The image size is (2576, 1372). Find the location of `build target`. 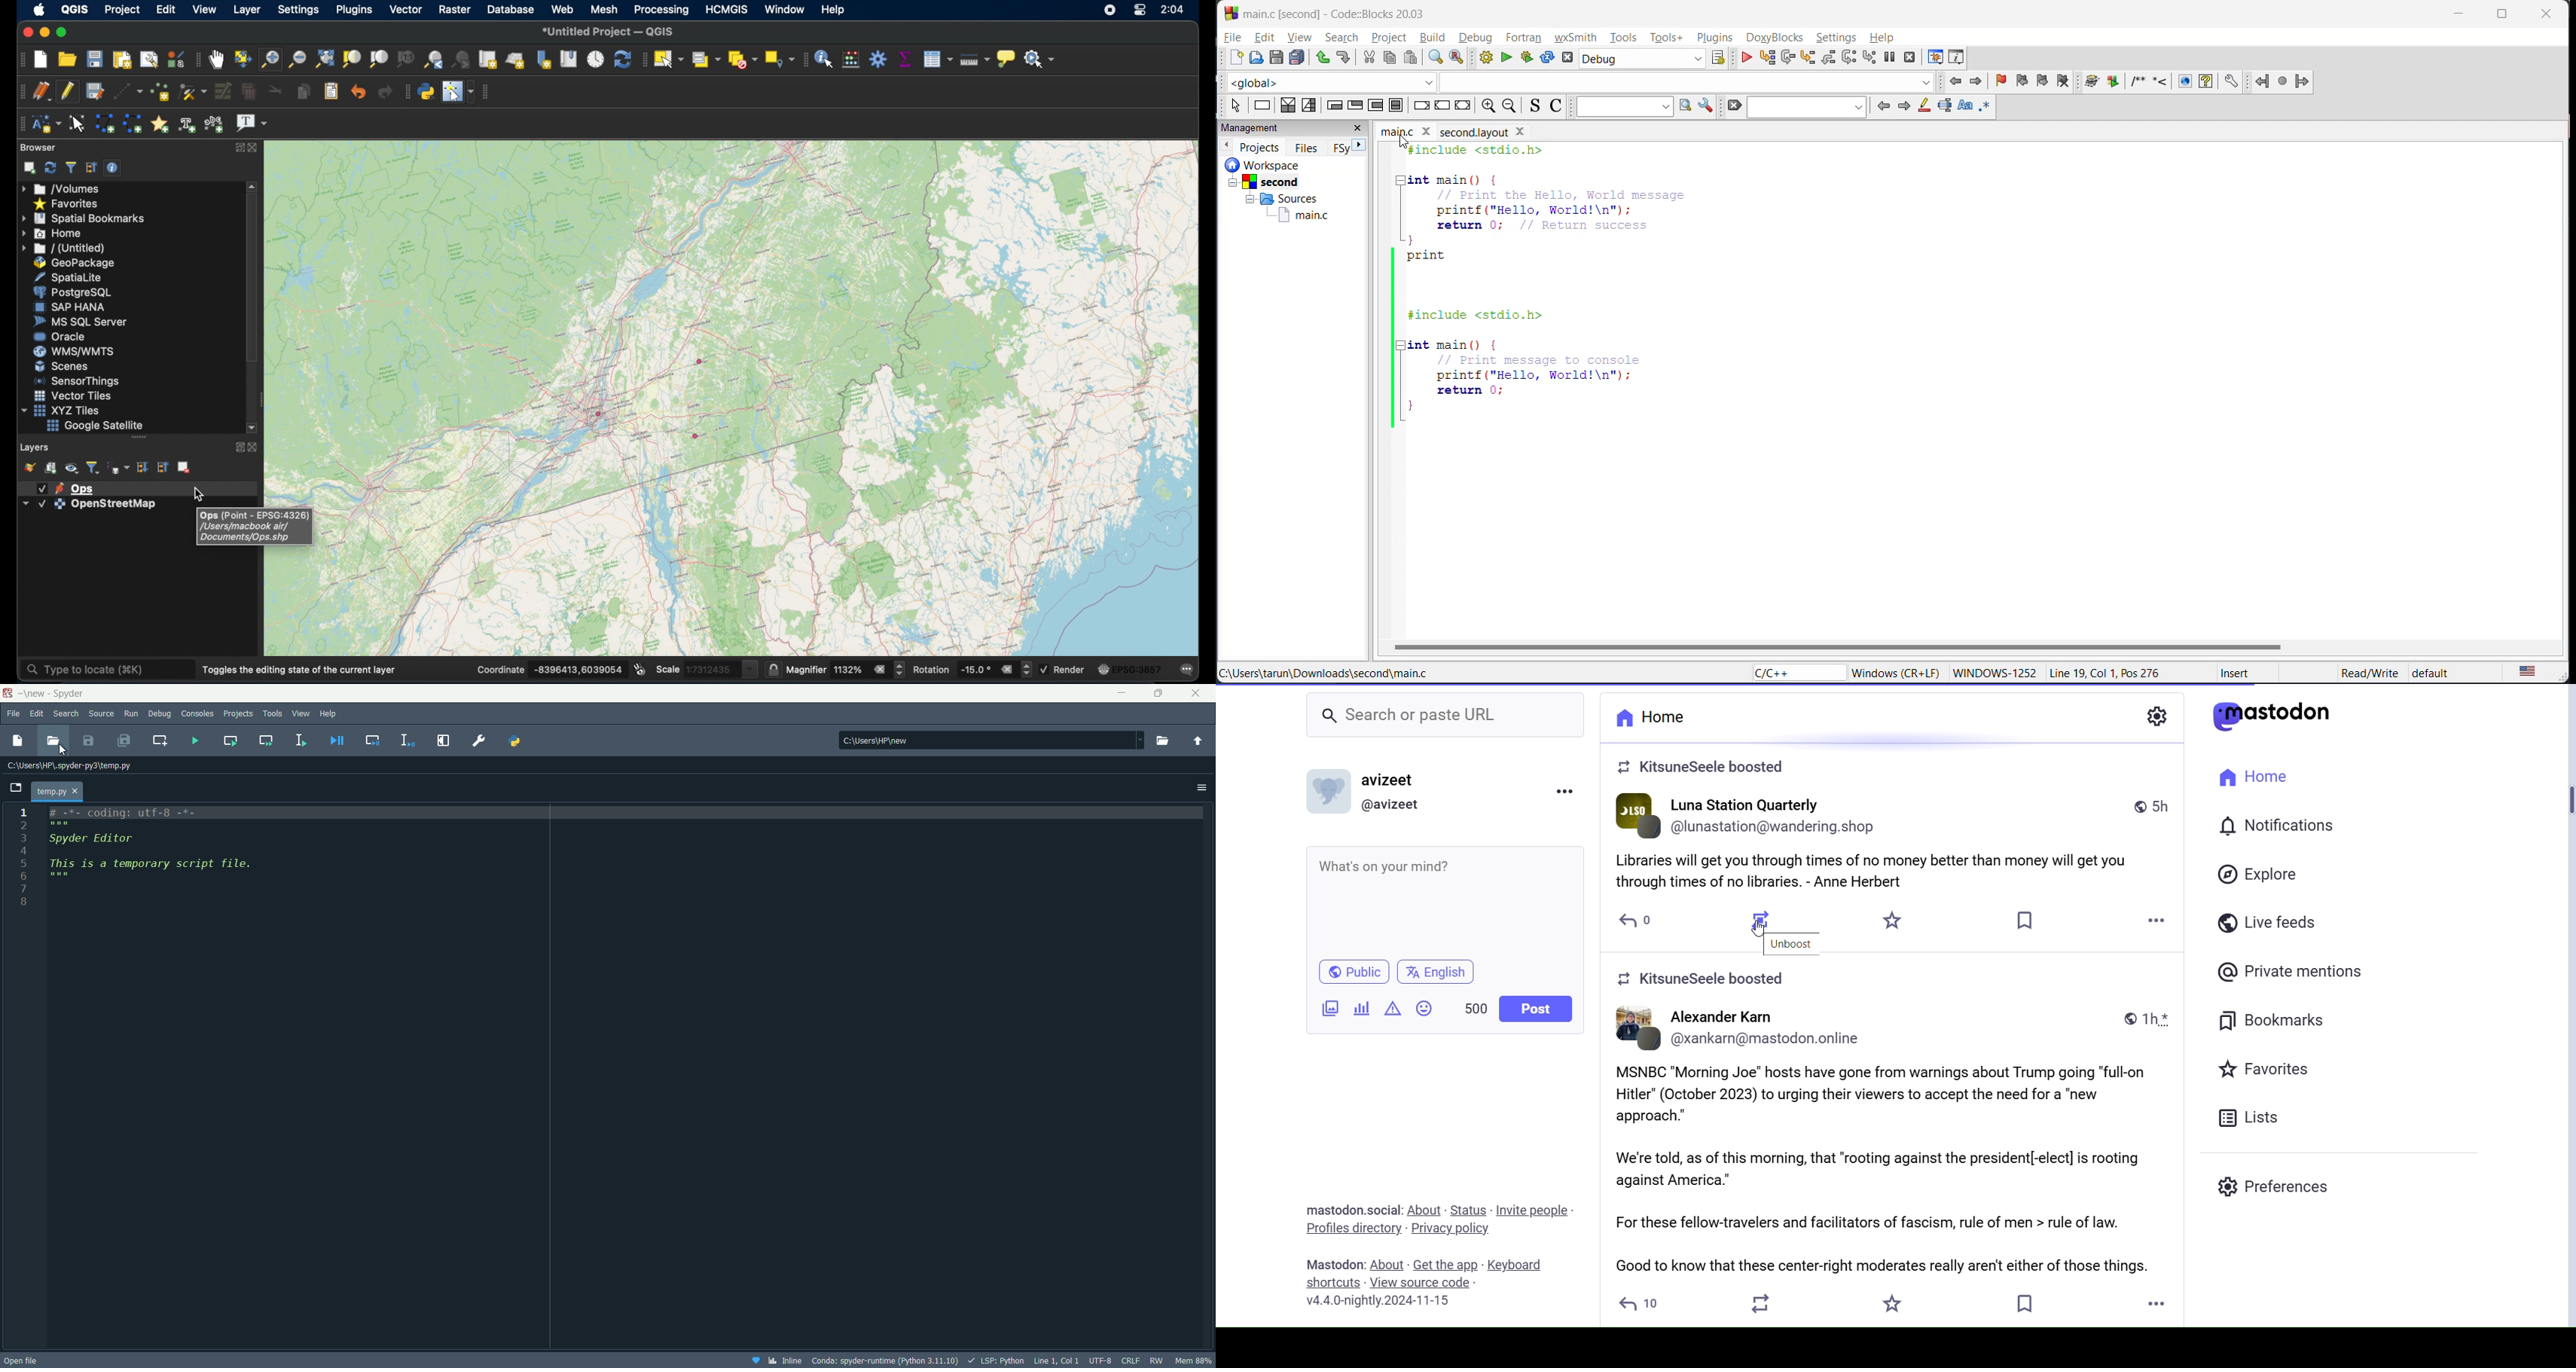

build target is located at coordinates (1647, 60).